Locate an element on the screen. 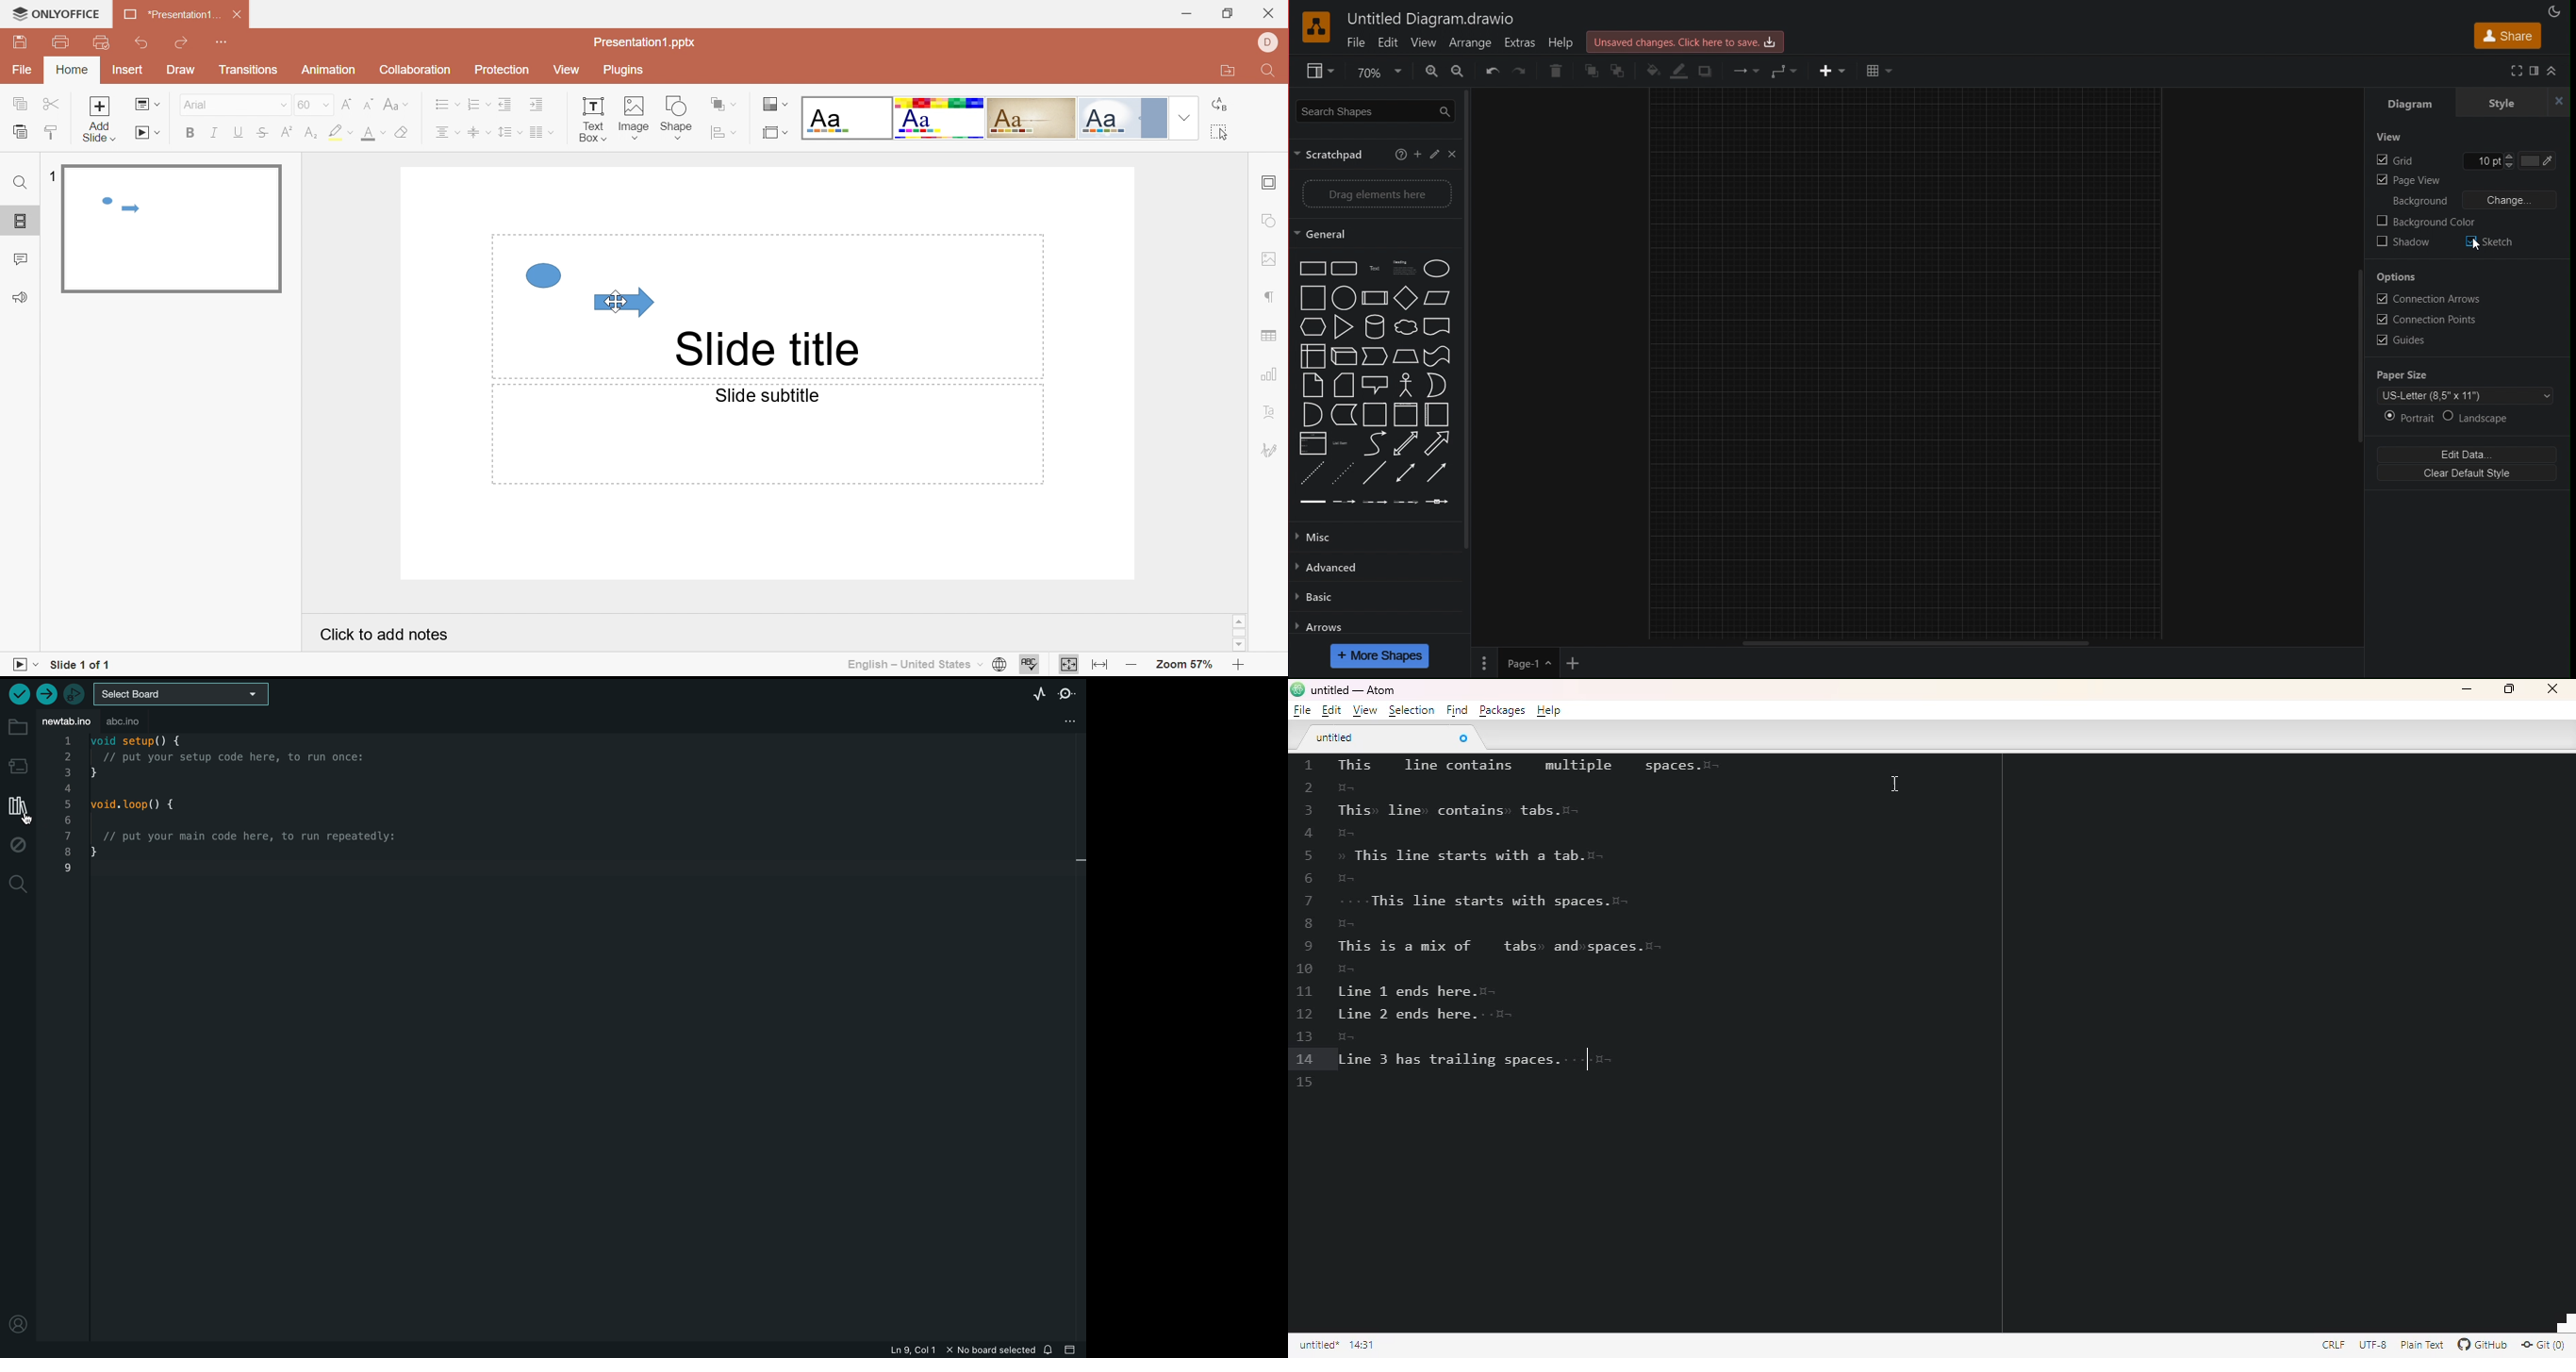 The image size is (2576, 1372). cloud is located at coordinates (1405, 329).